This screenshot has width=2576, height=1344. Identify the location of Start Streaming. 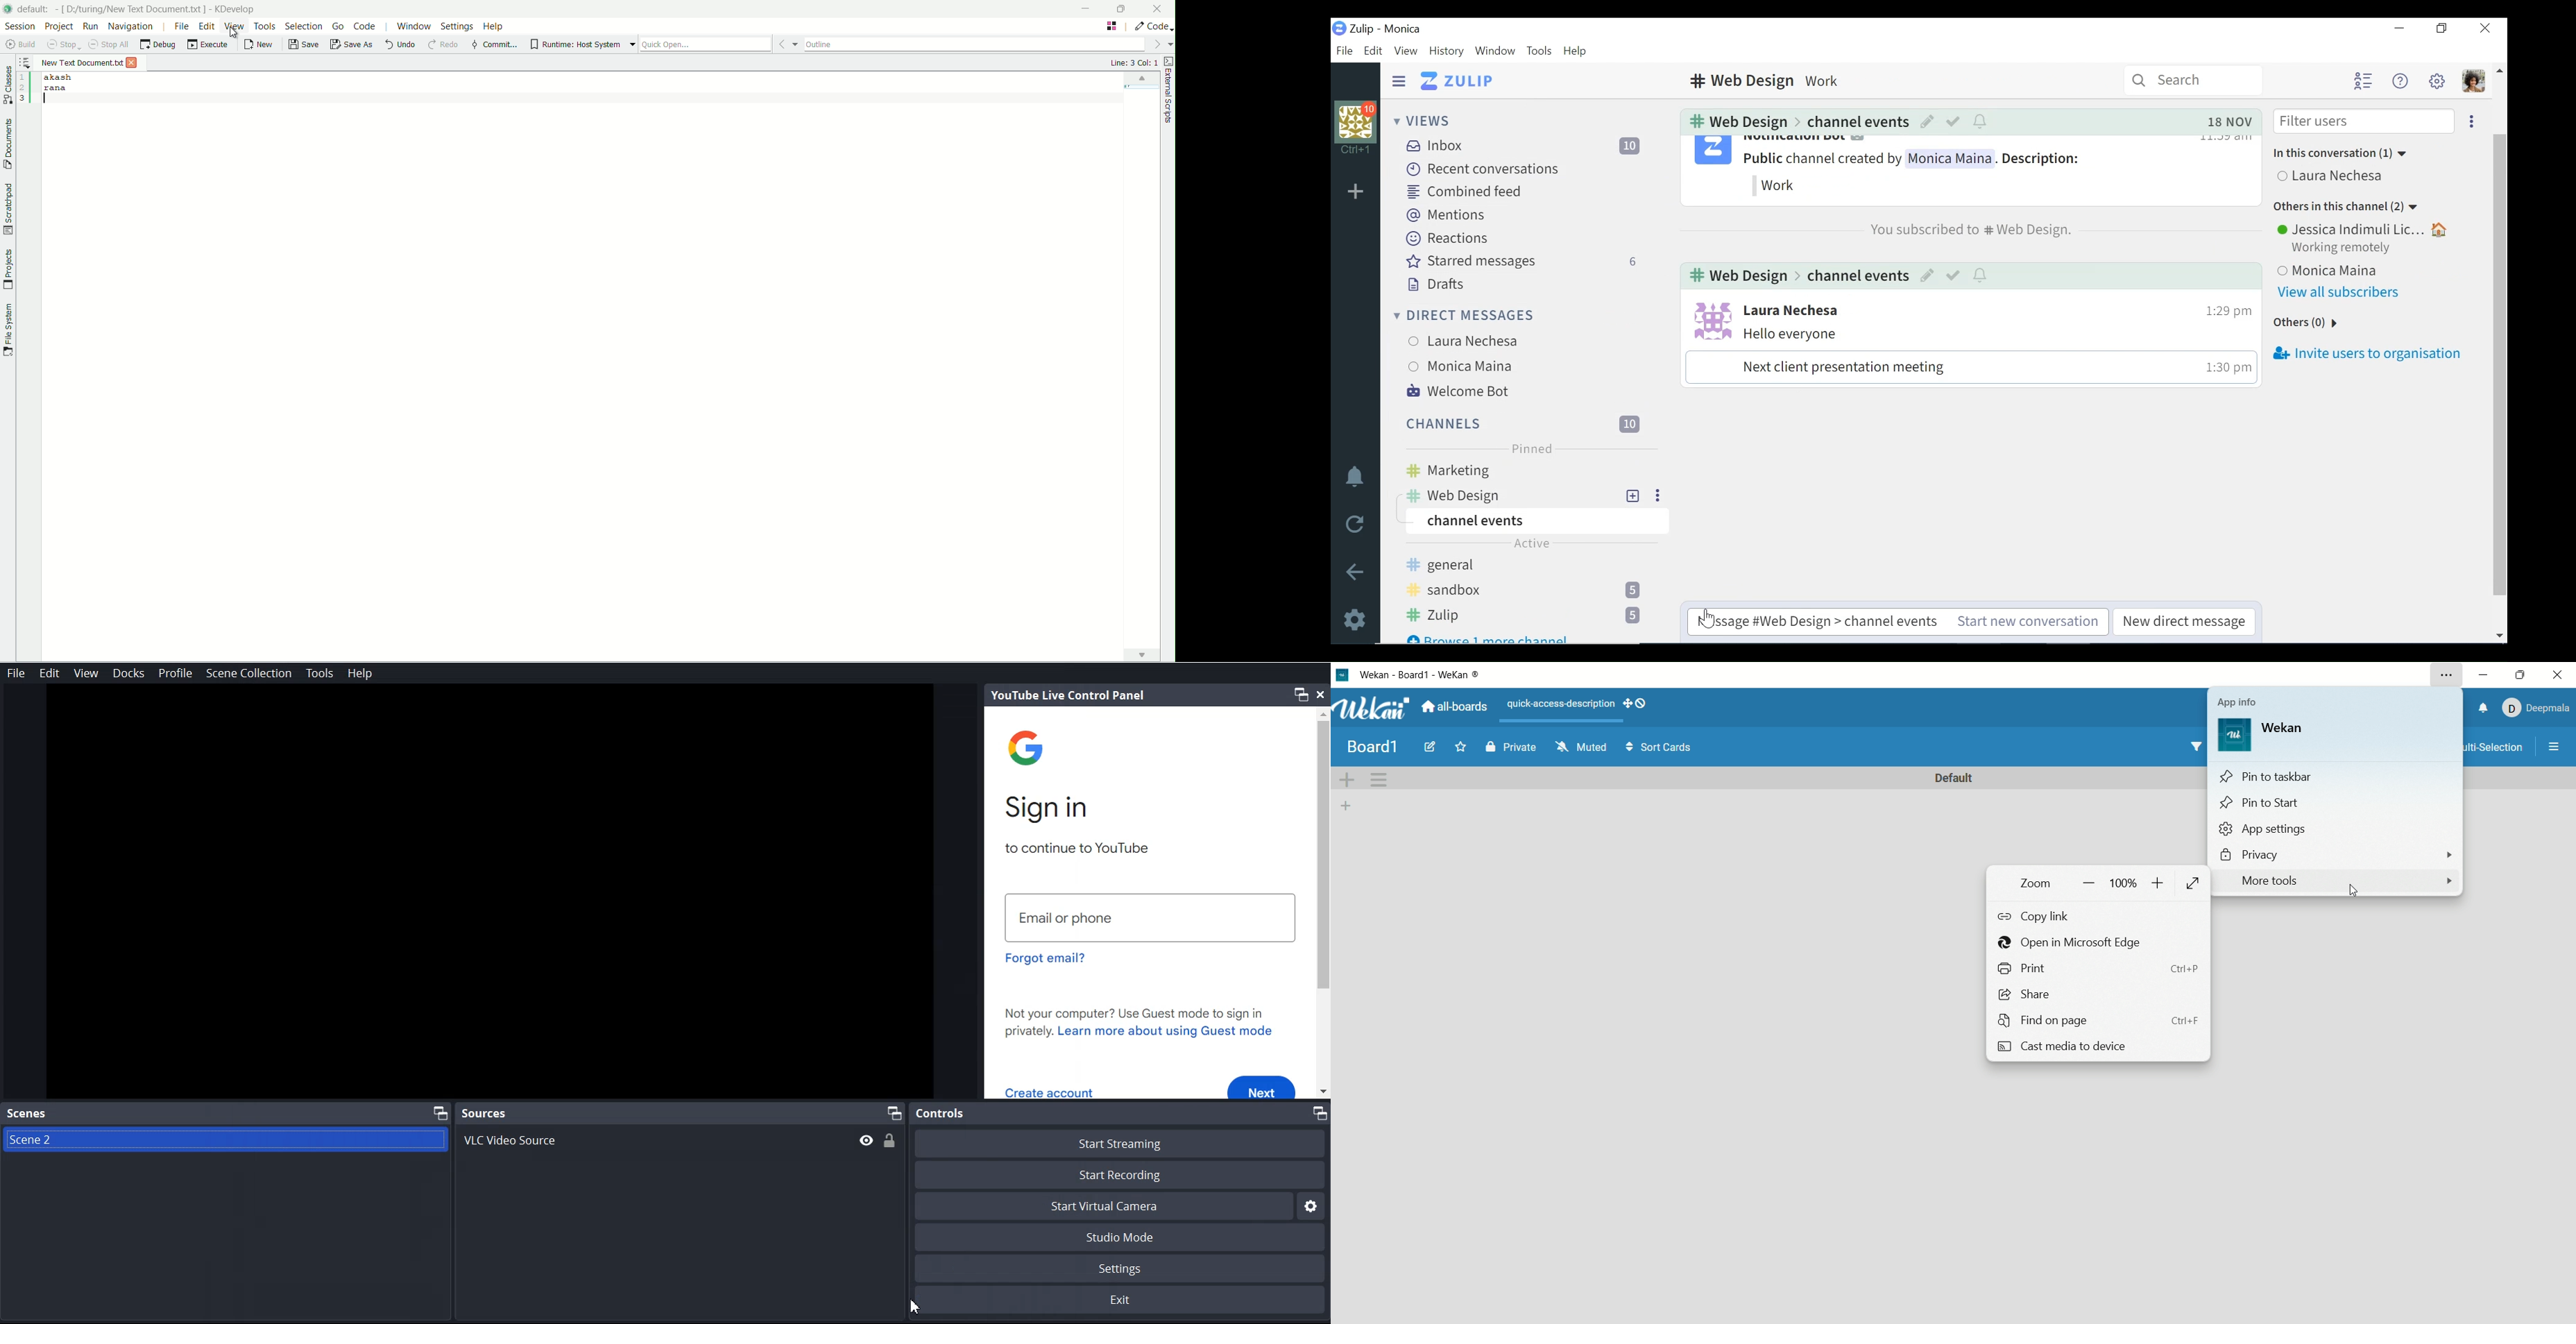
(1122, 1142).